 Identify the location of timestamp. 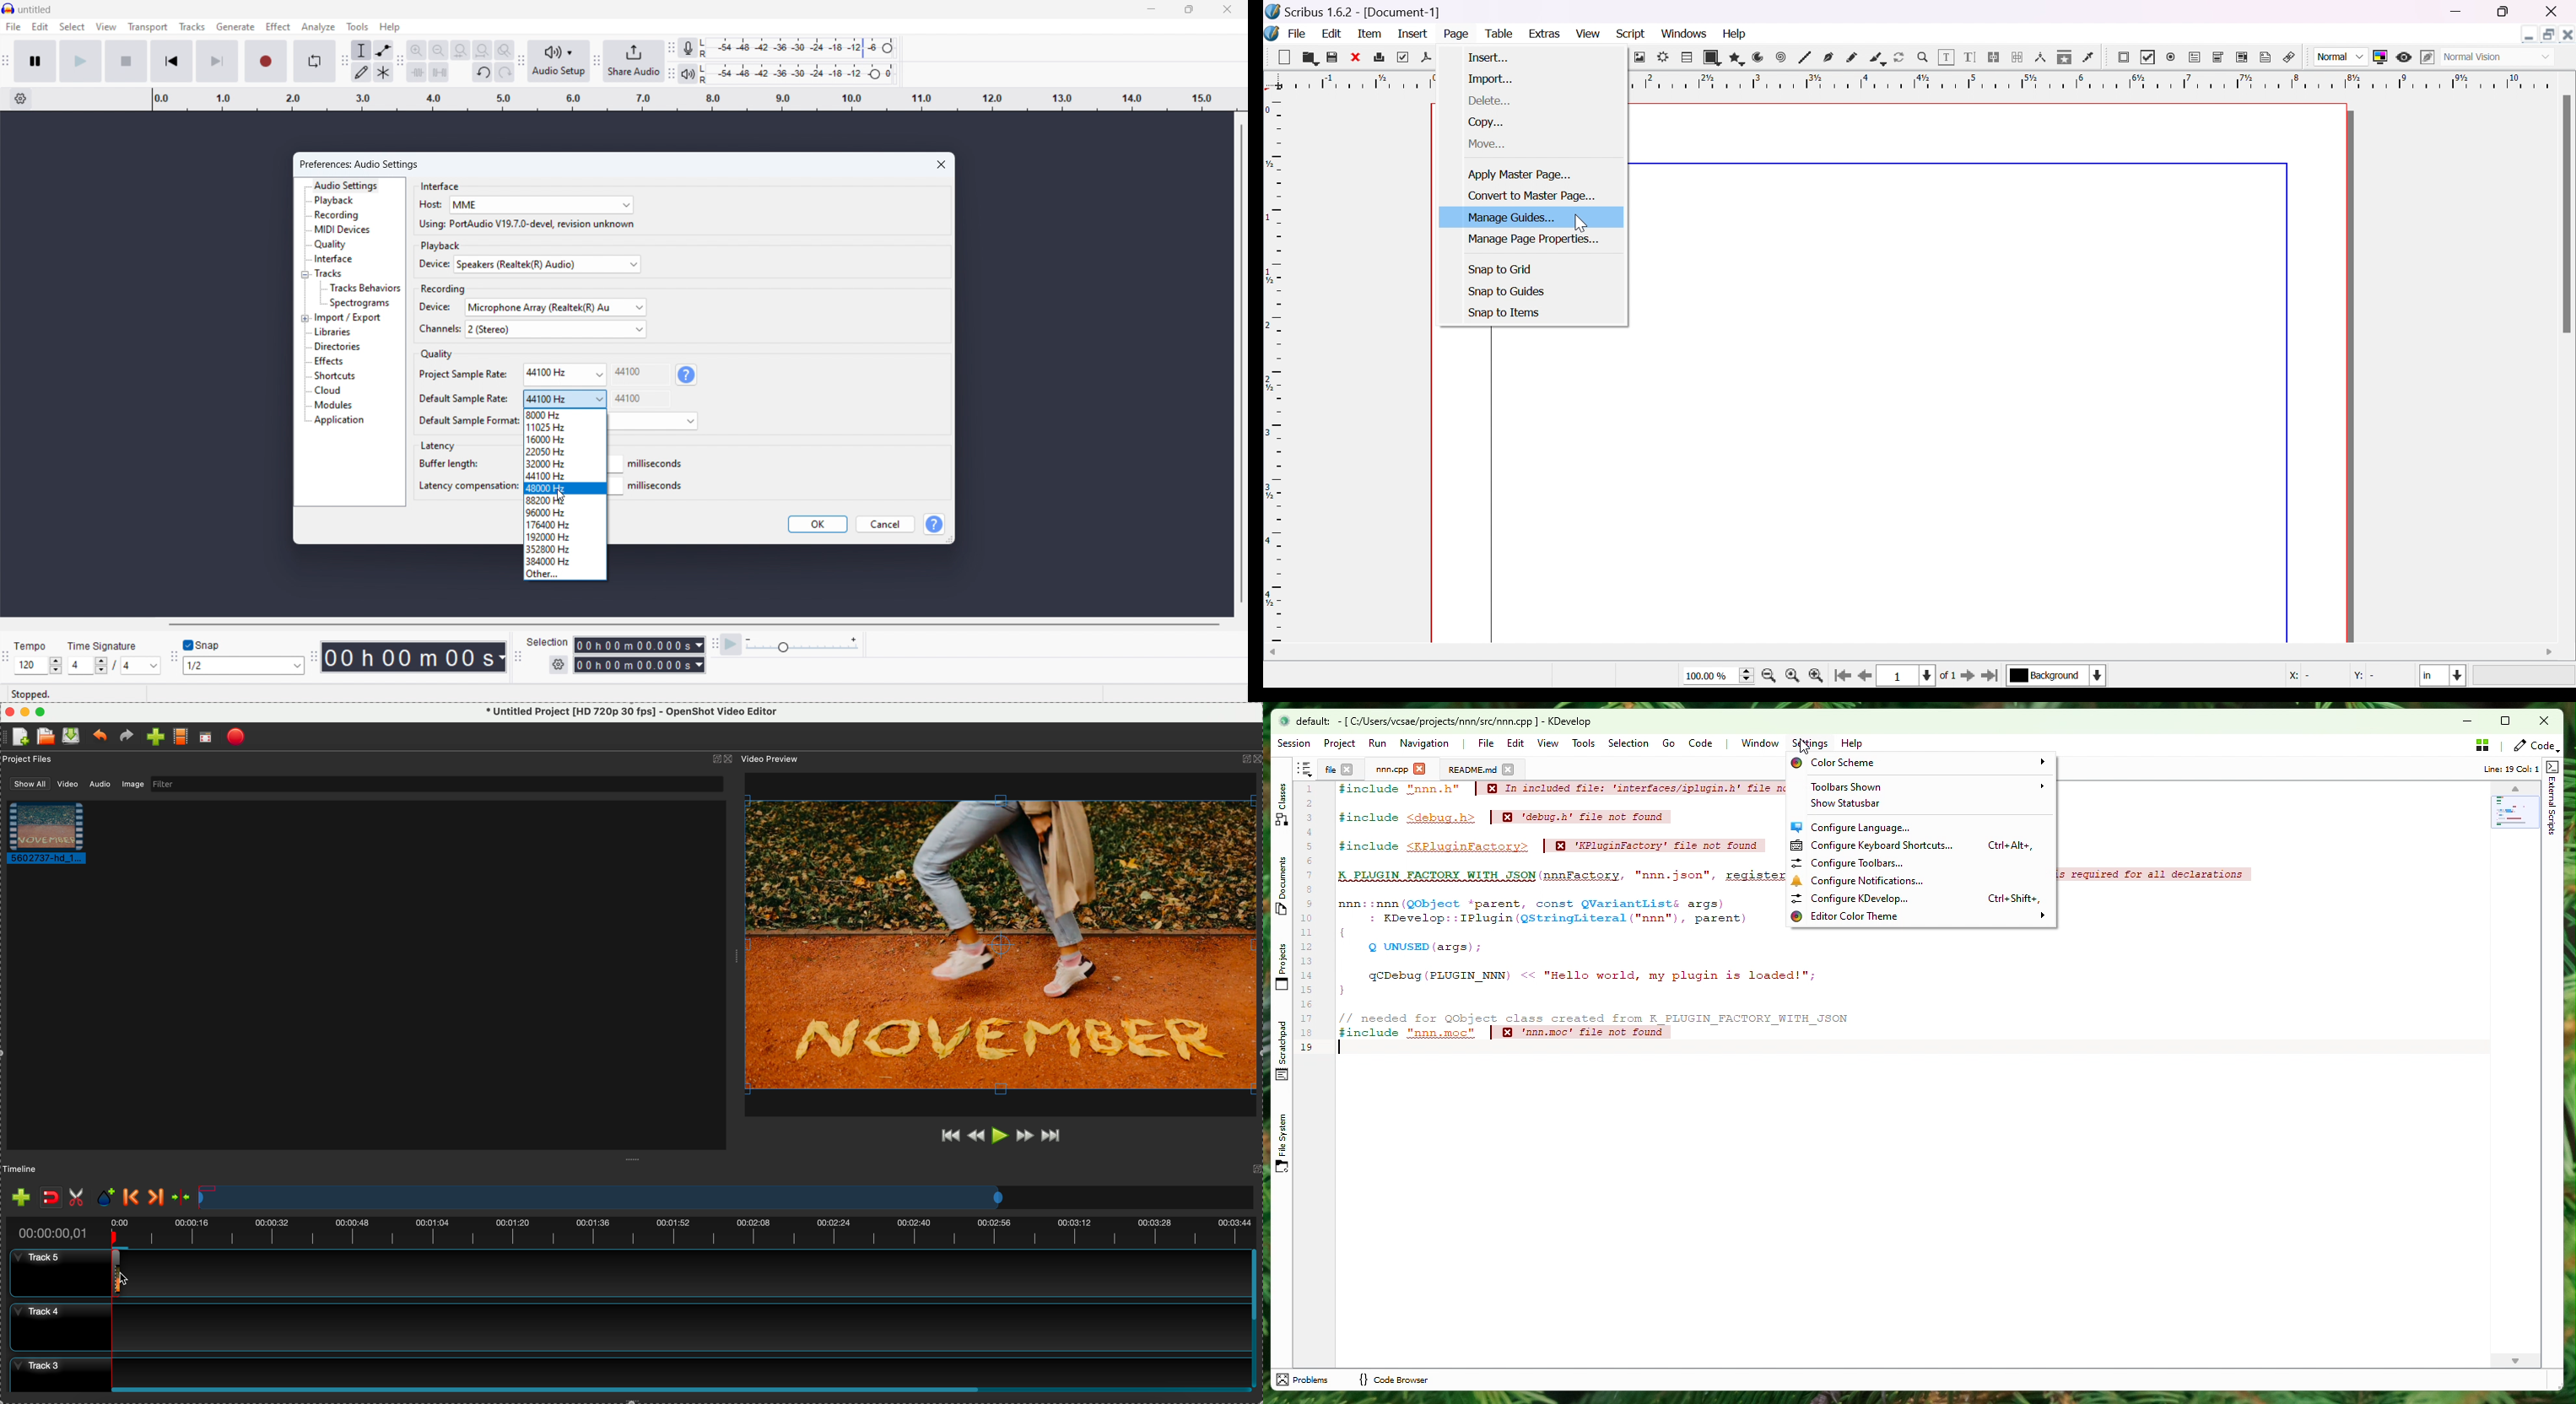
(416, 657).